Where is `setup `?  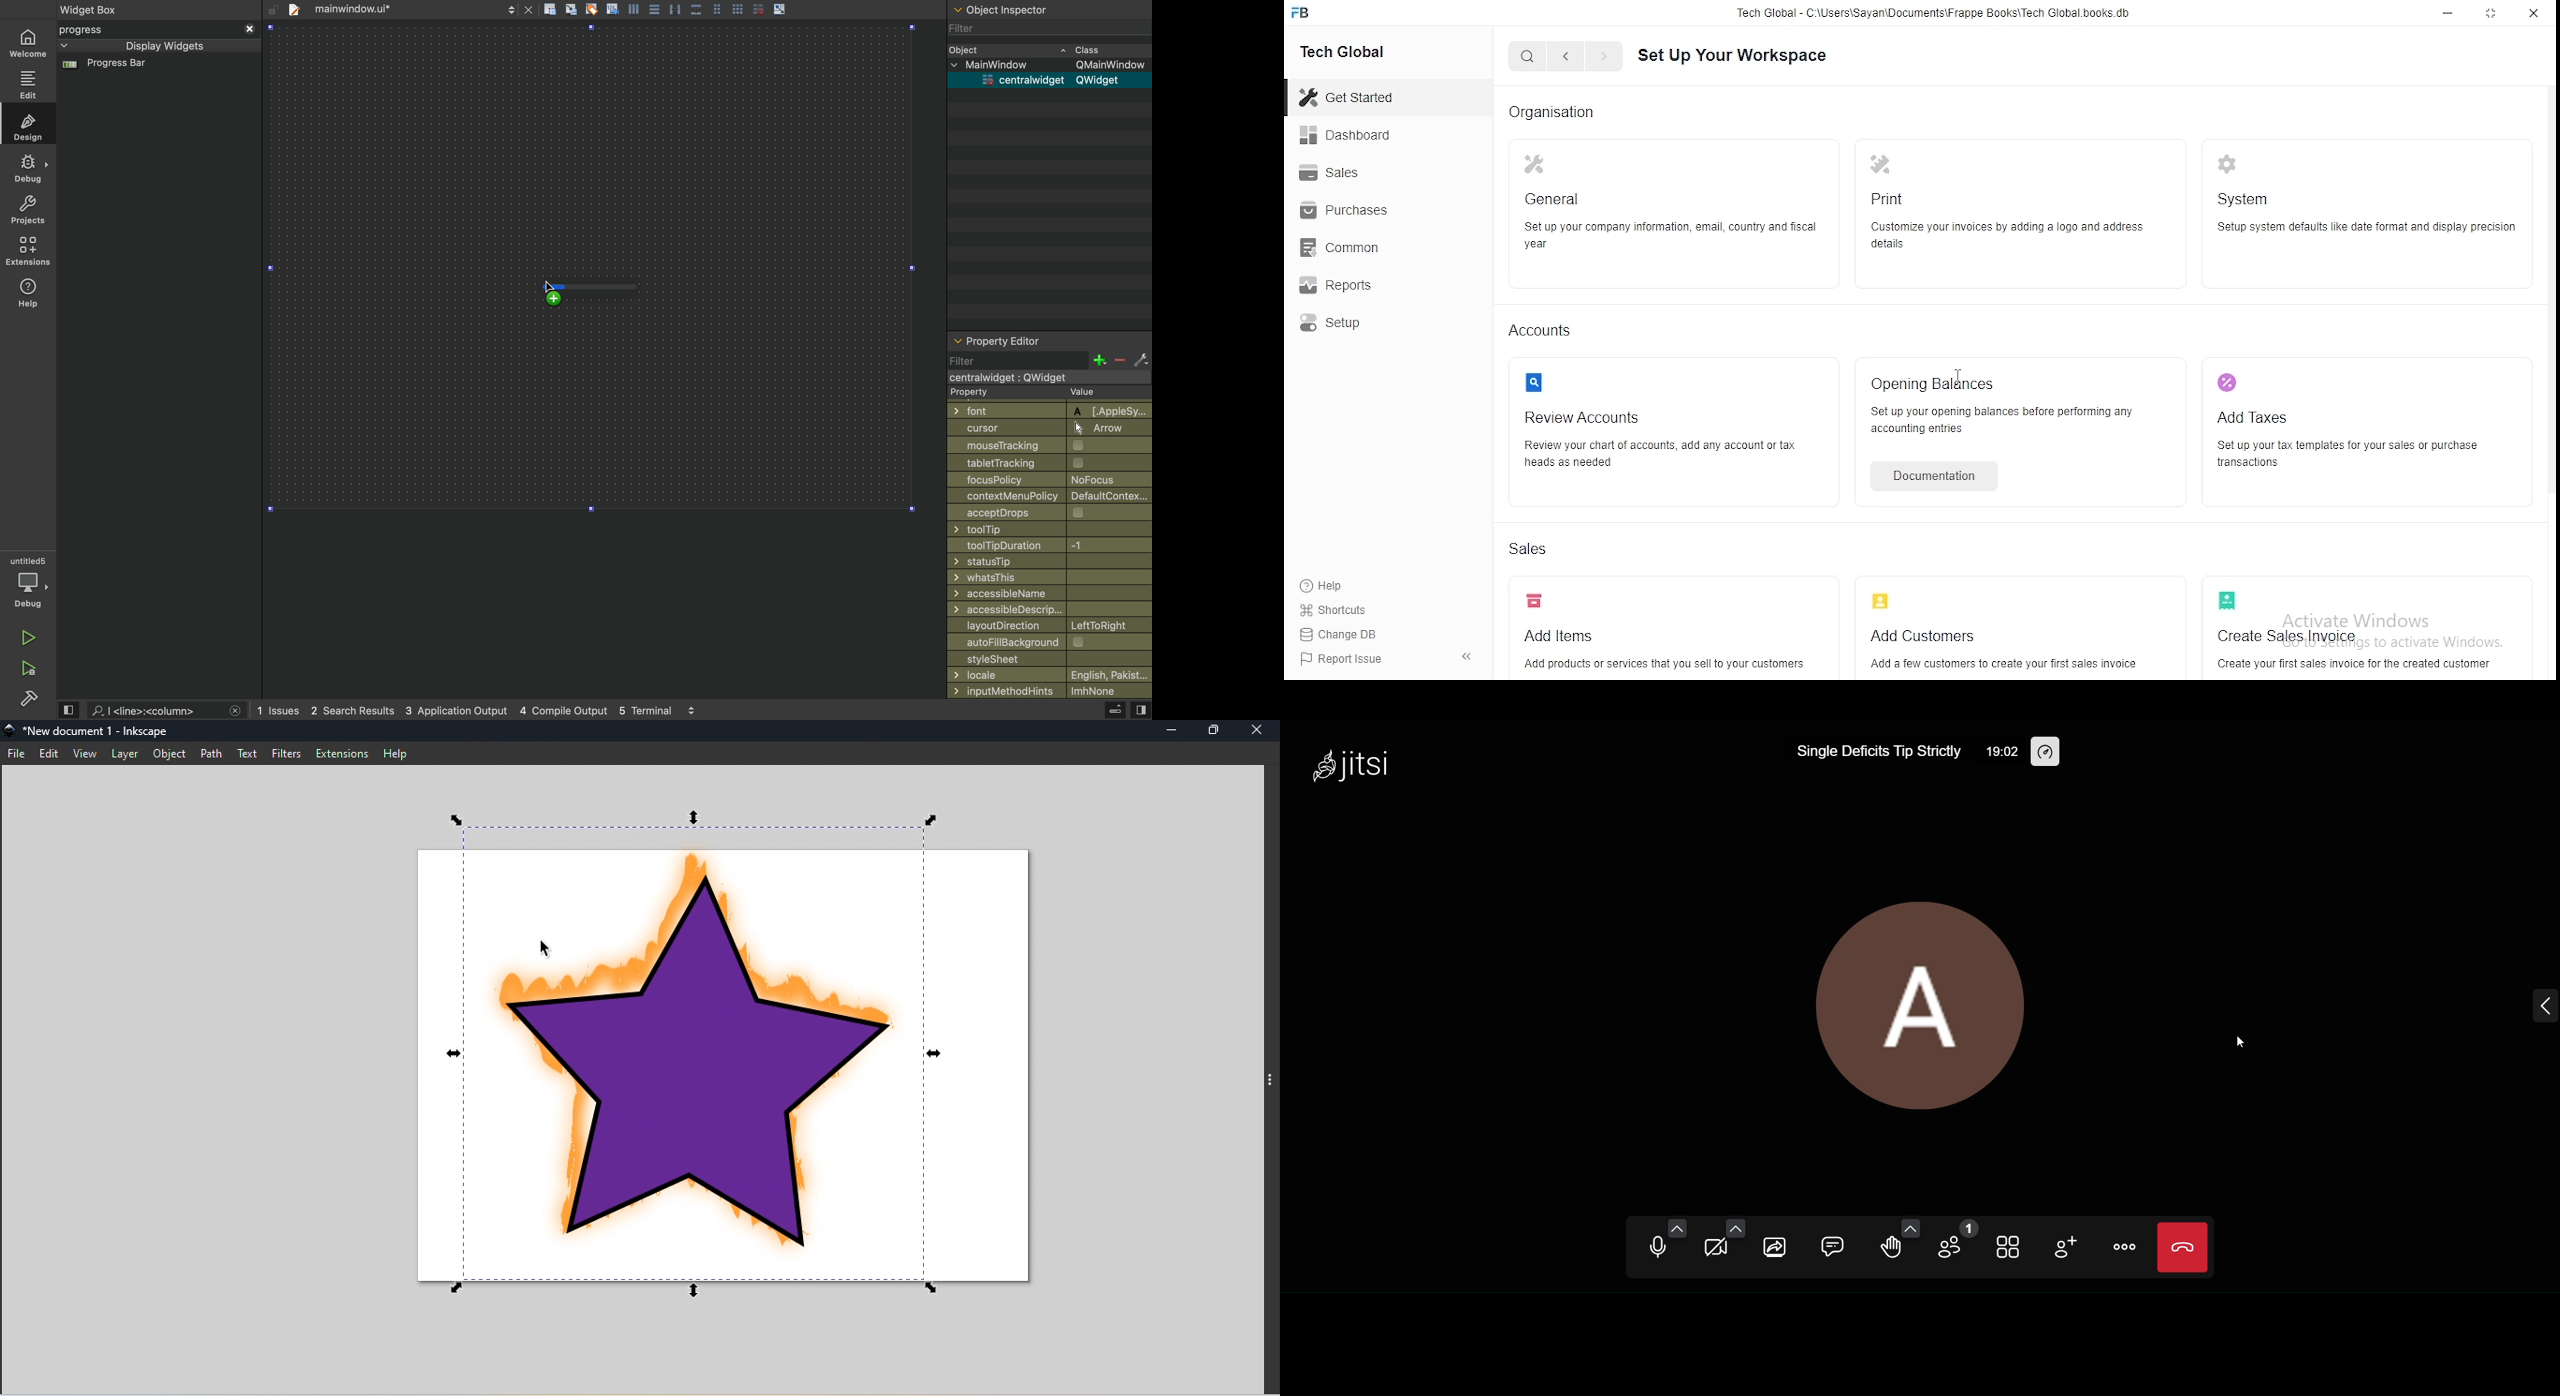
setup  is located at coordinates (1363, 327).